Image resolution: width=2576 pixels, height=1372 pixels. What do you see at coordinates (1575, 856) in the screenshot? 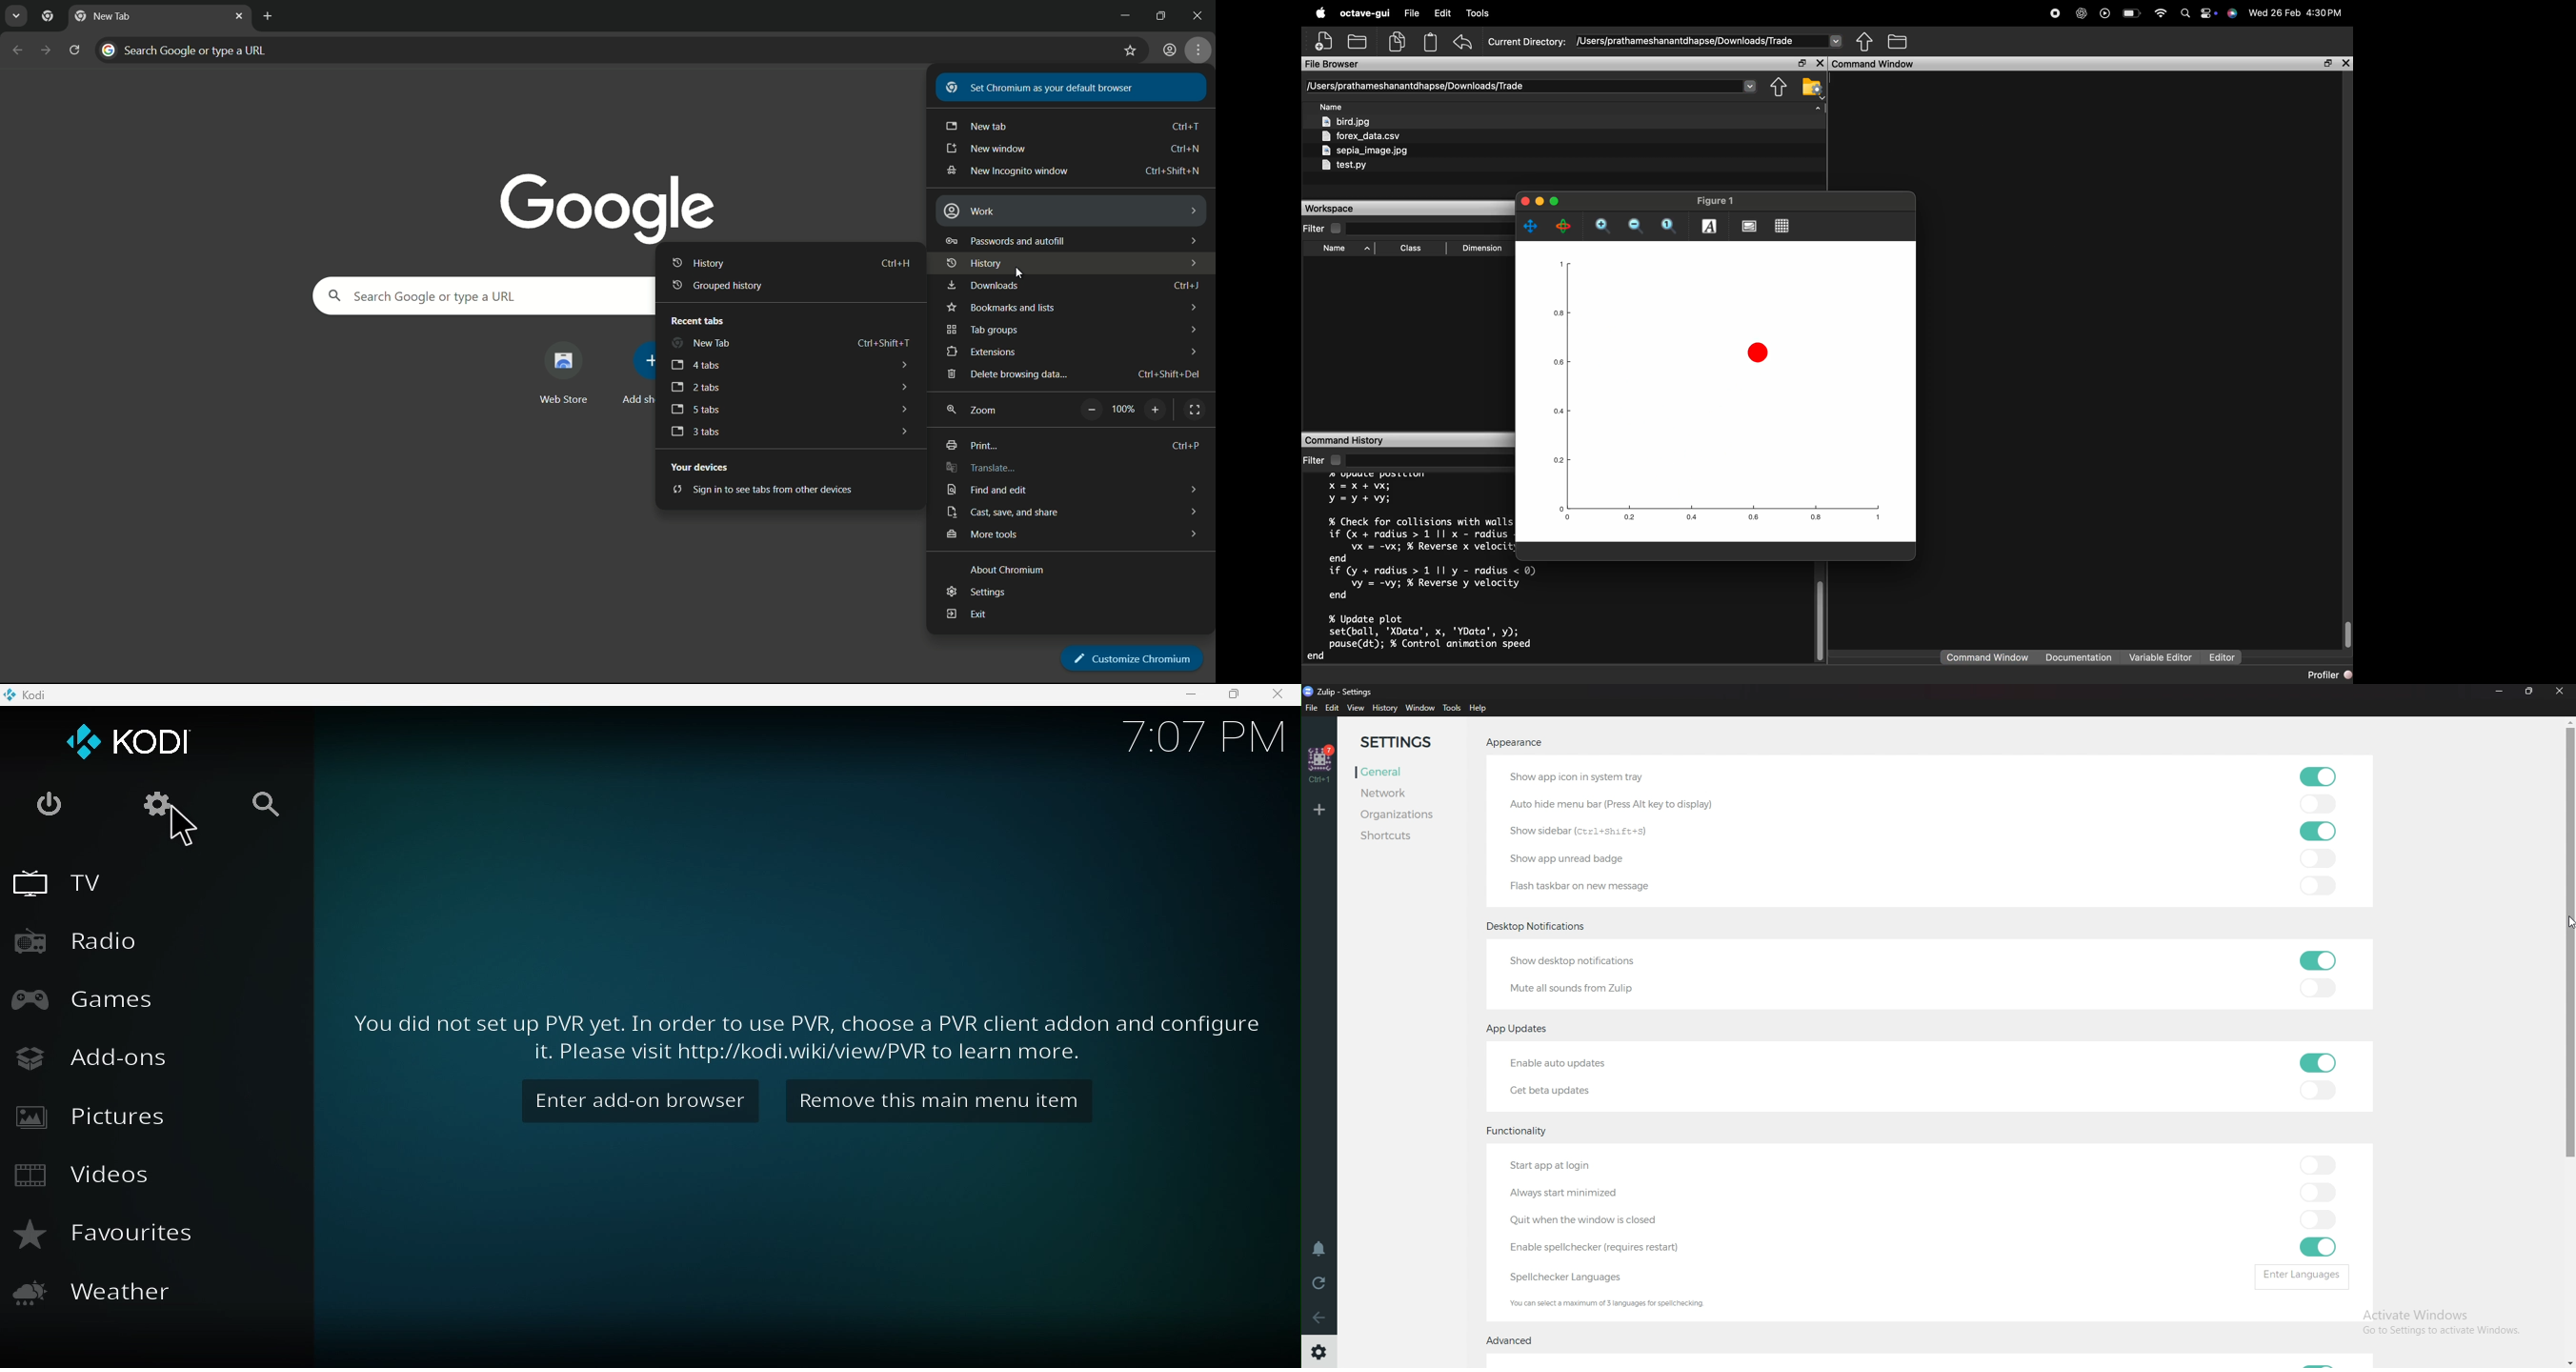
I see `show app unread badge` at bounding box center [1575, 856].